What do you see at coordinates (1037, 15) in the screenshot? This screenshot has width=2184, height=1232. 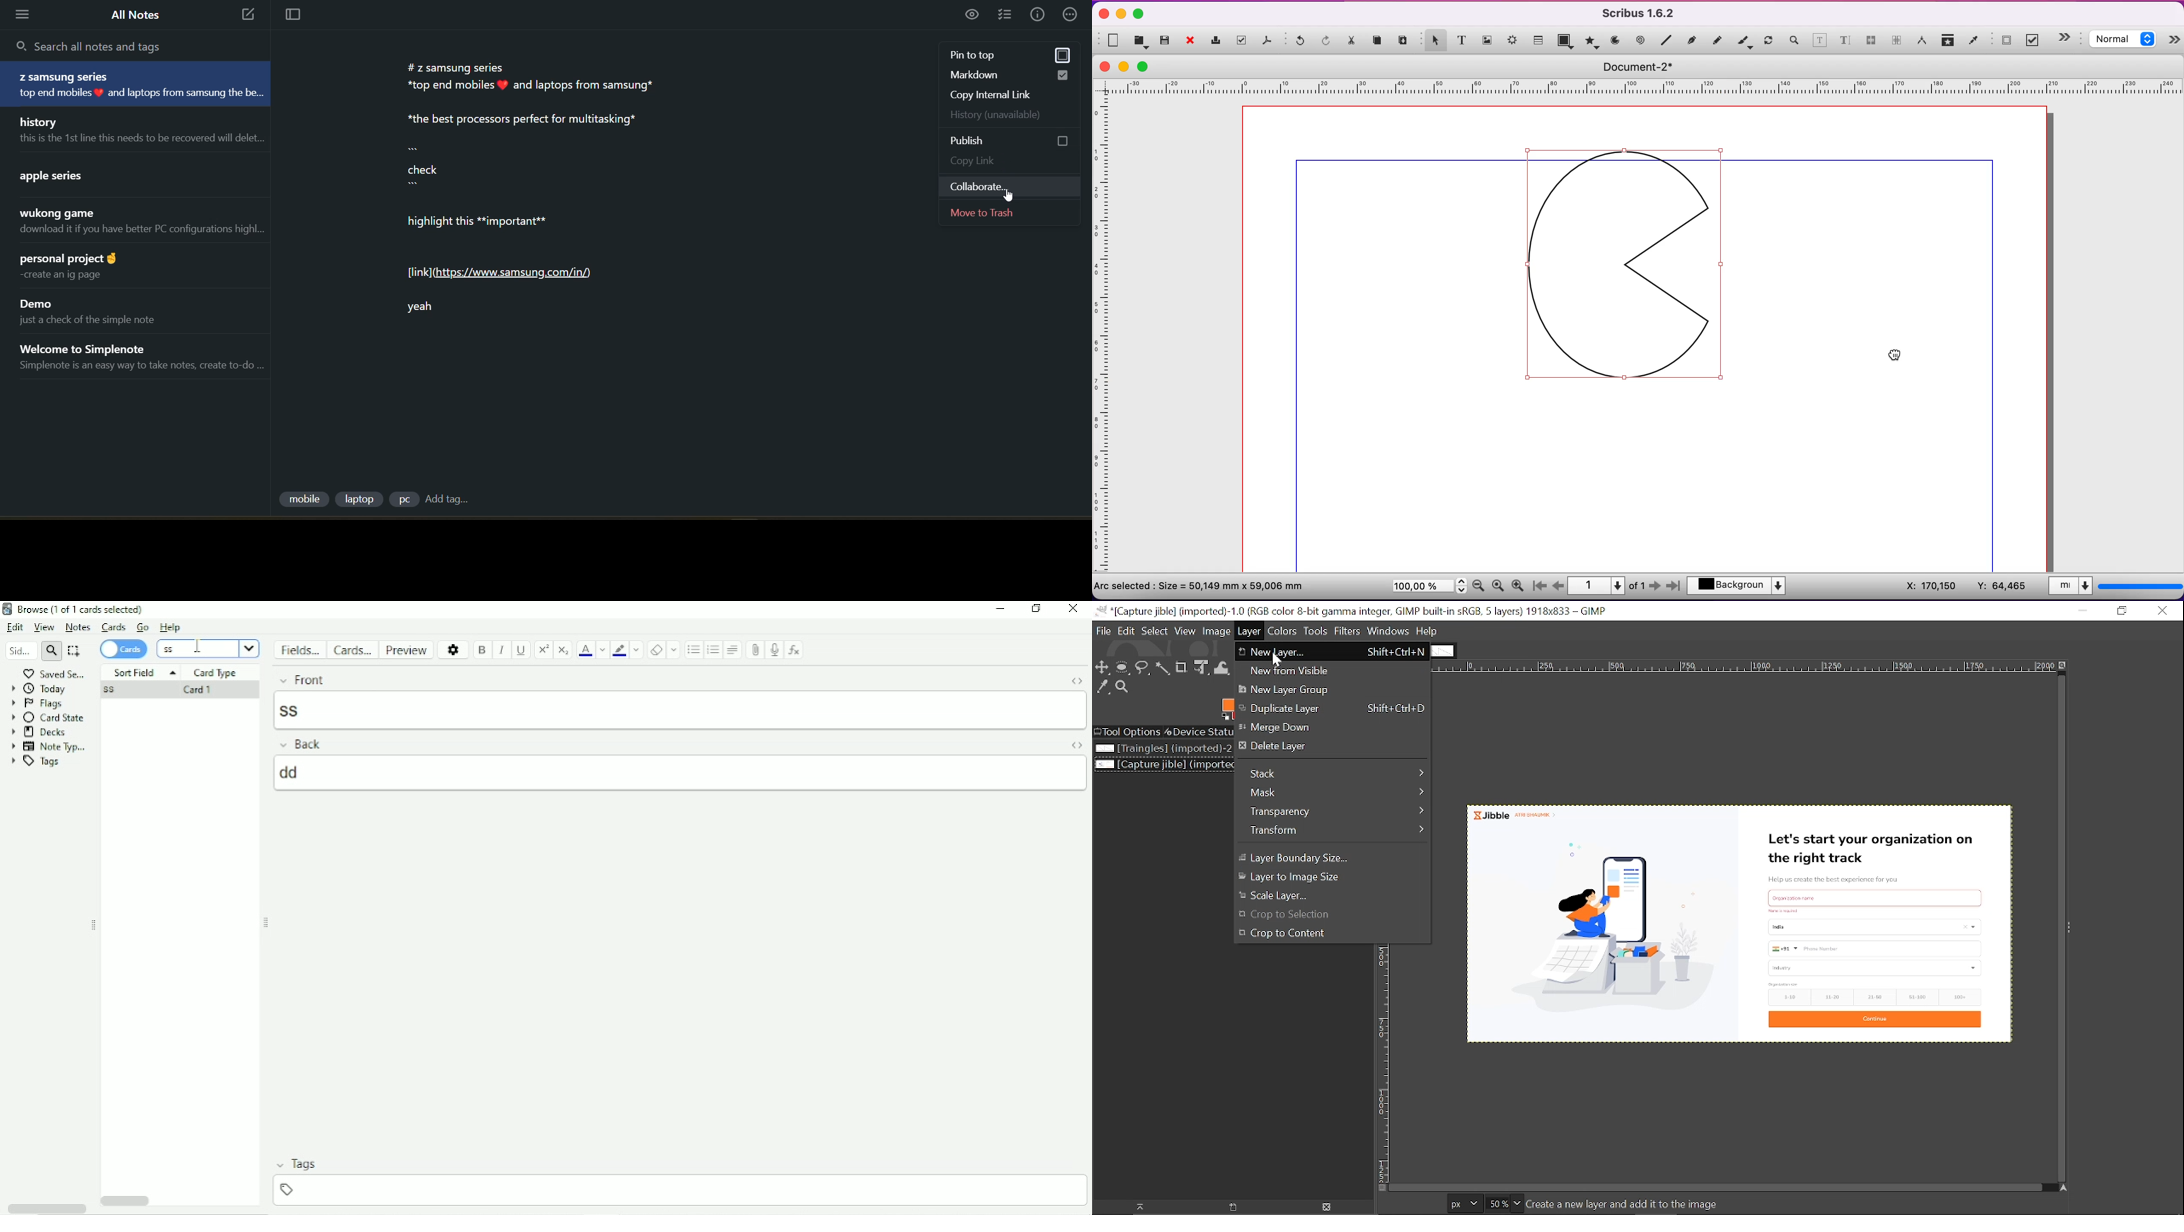 I see `info` at bounding box center [1037, 15].